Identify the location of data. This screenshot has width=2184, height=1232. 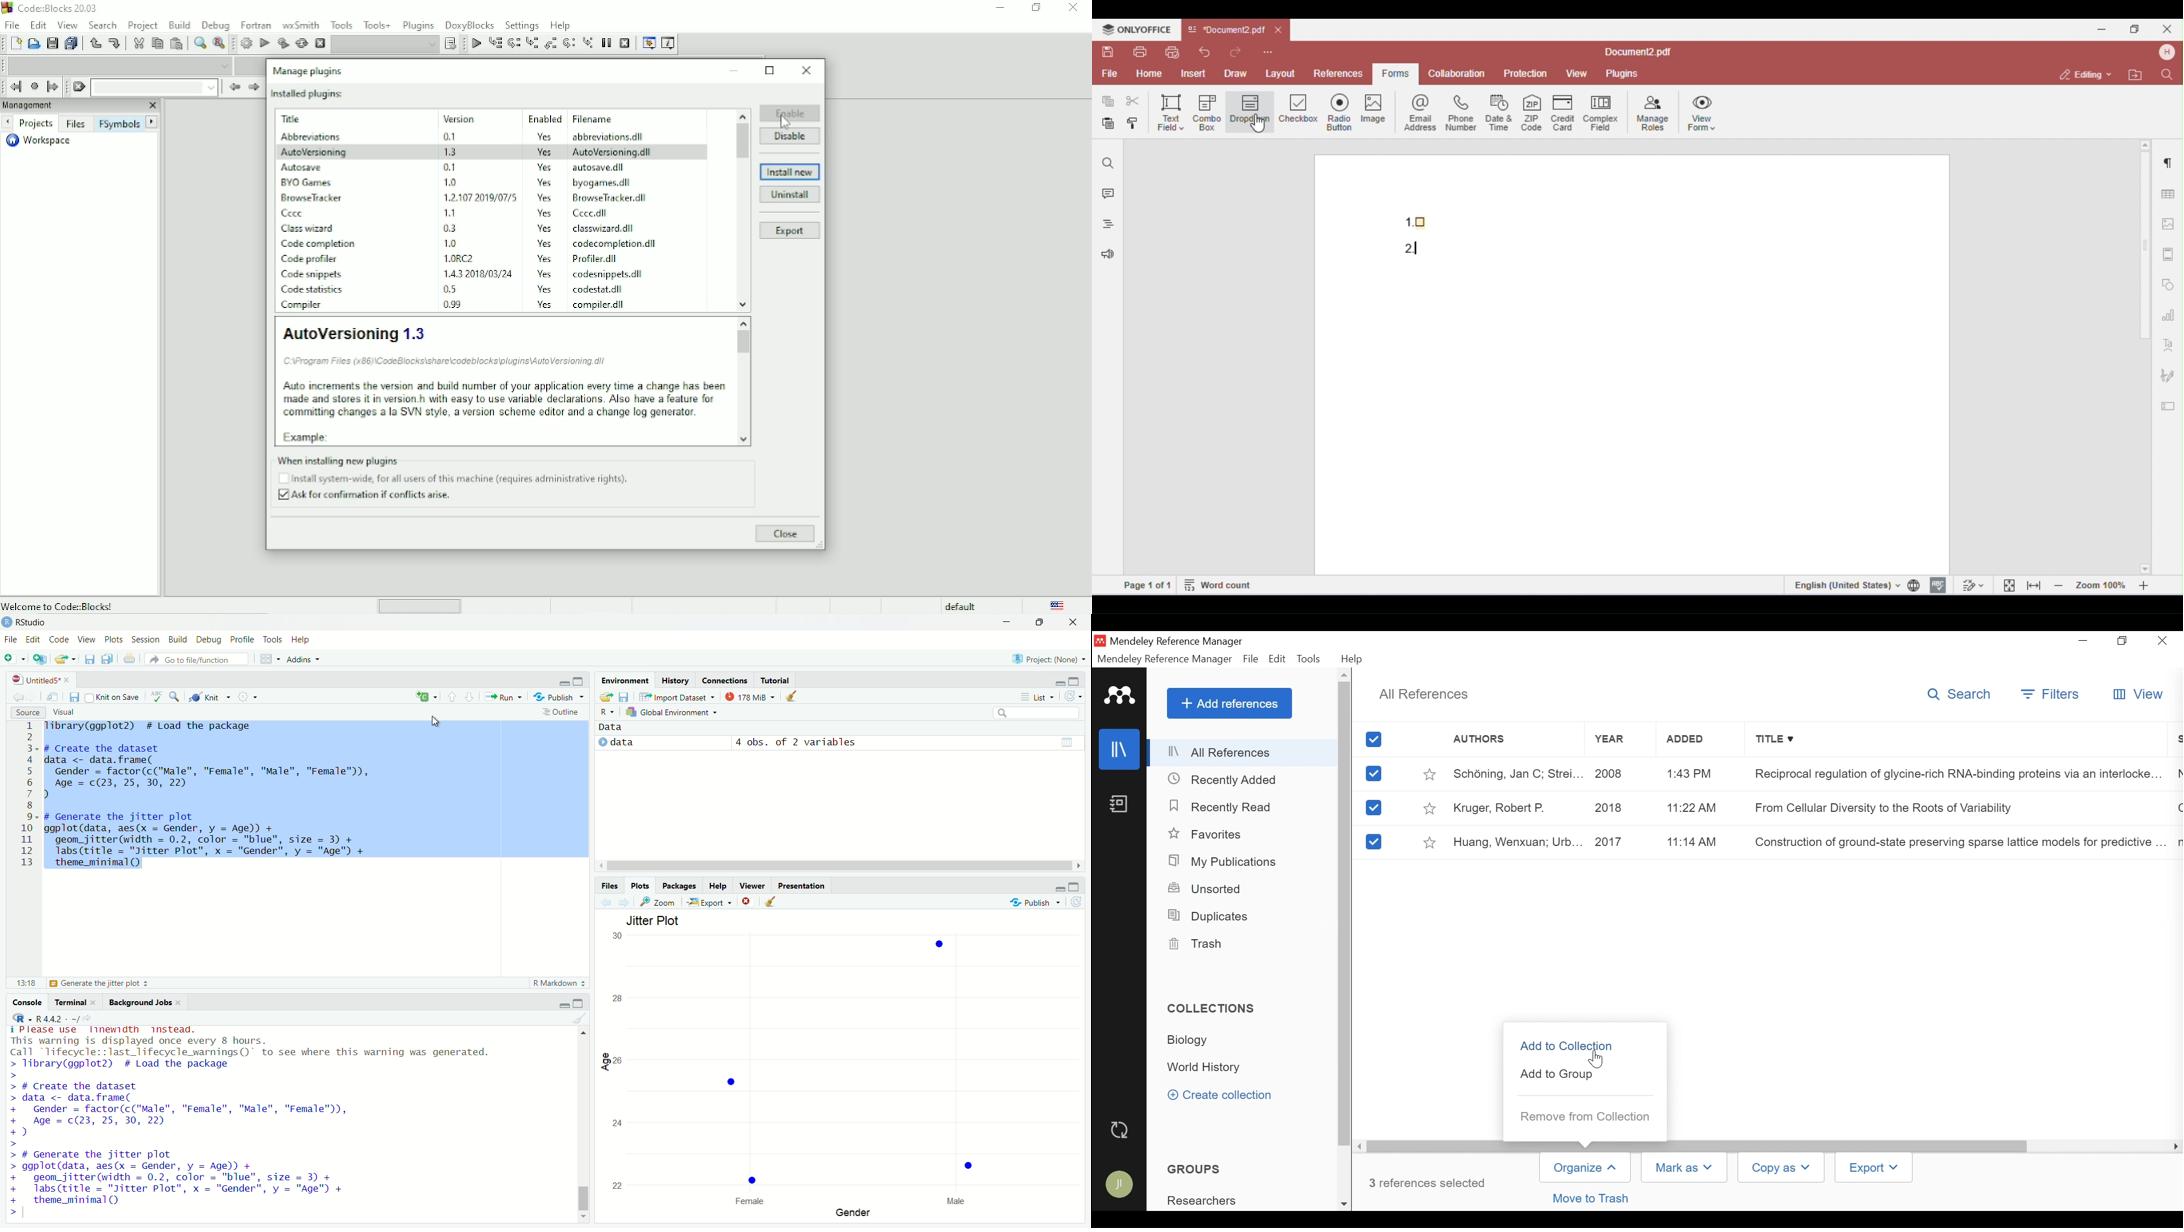
(629, 742).